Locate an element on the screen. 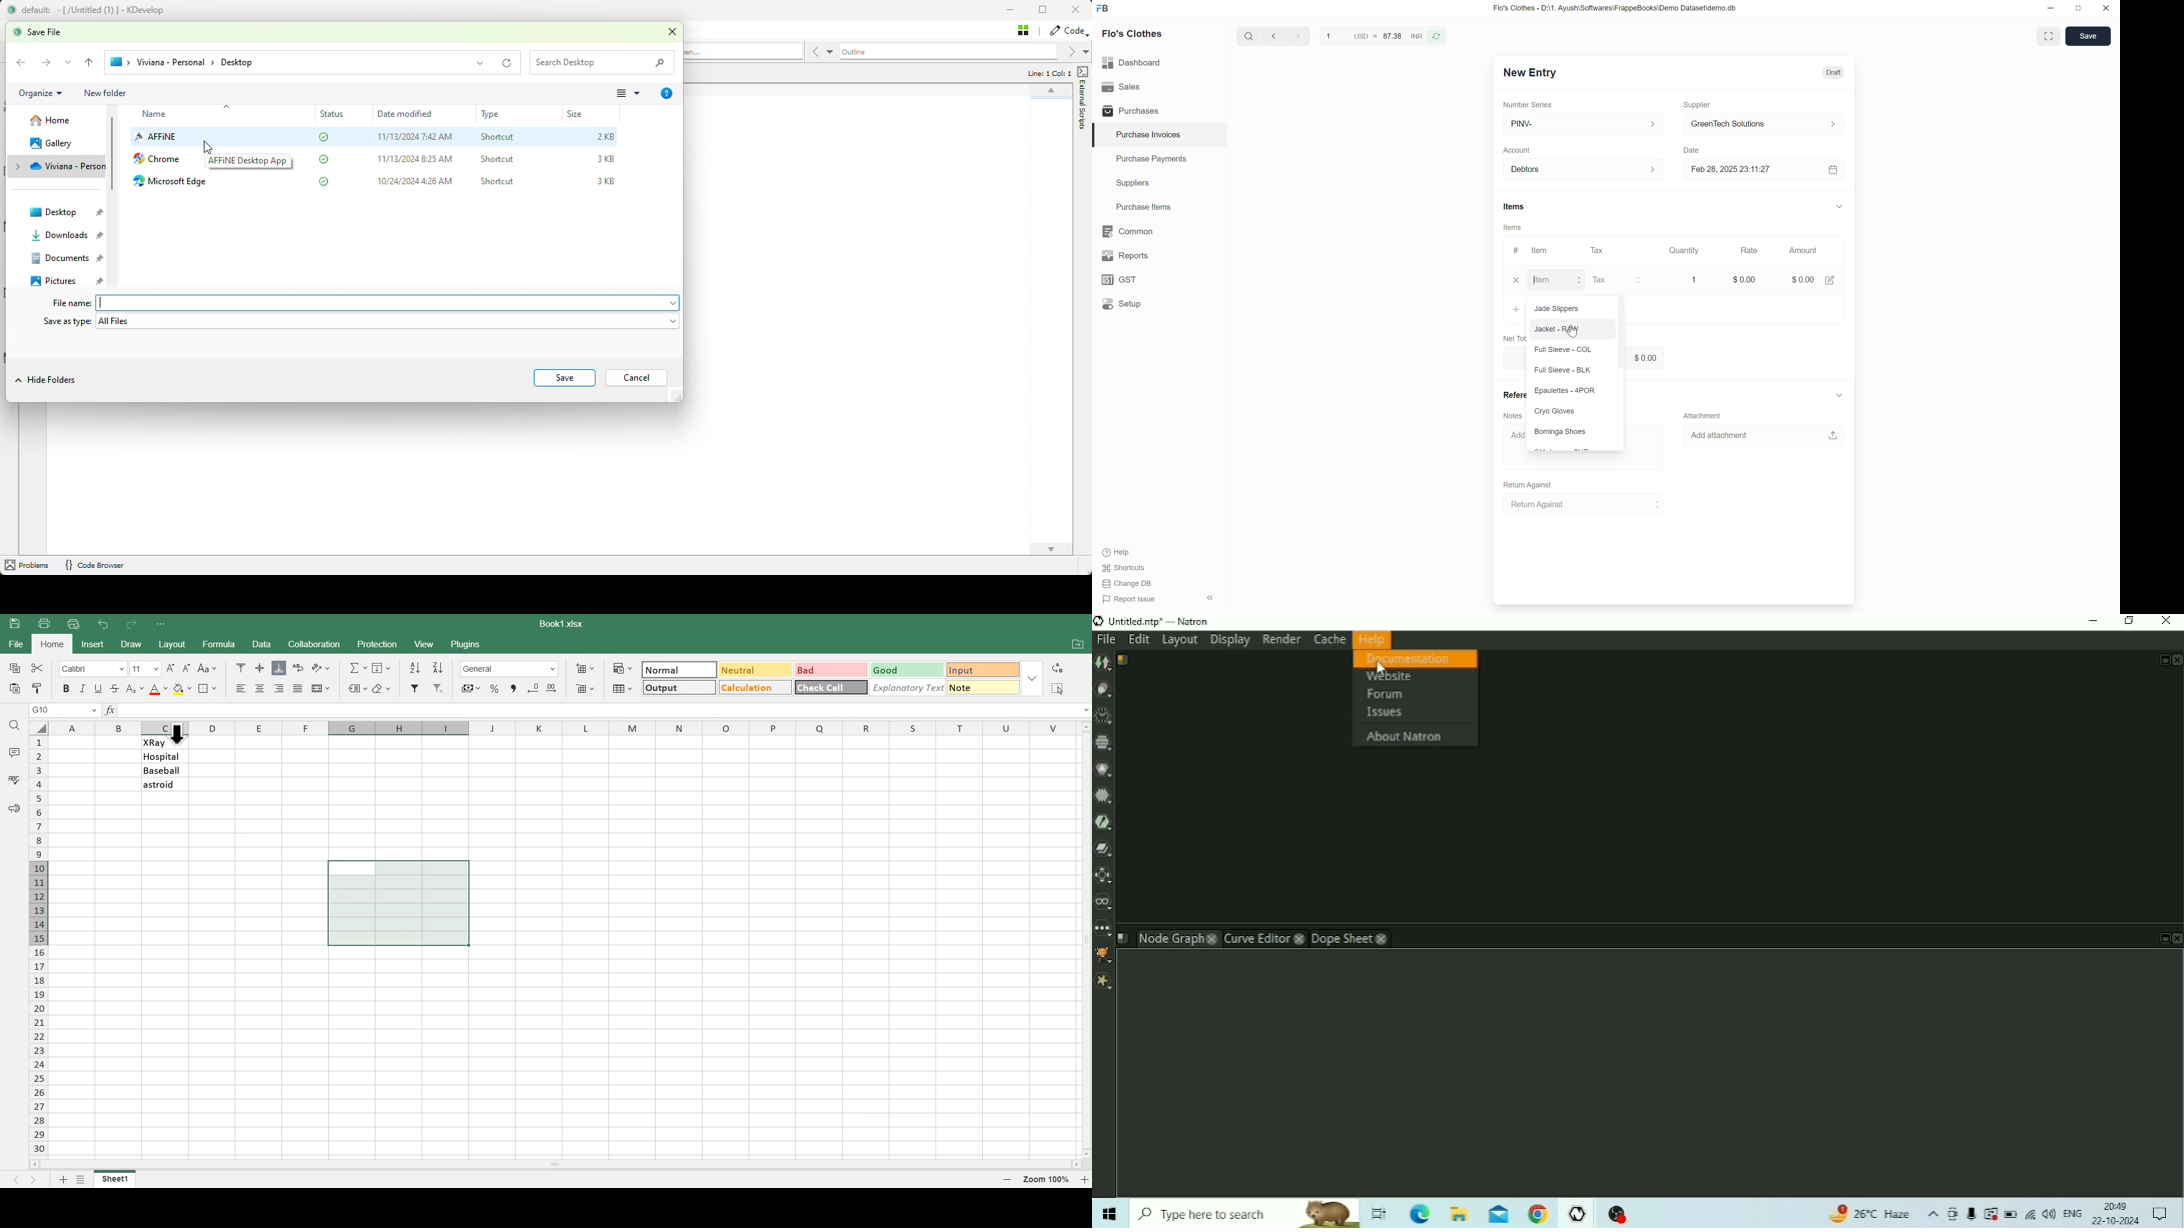  Flo's Clothes - D:\1. Ayush\Softwares\FrappeBooks\Demo Dataset\demo.db is located at coordinates (1616, 8).